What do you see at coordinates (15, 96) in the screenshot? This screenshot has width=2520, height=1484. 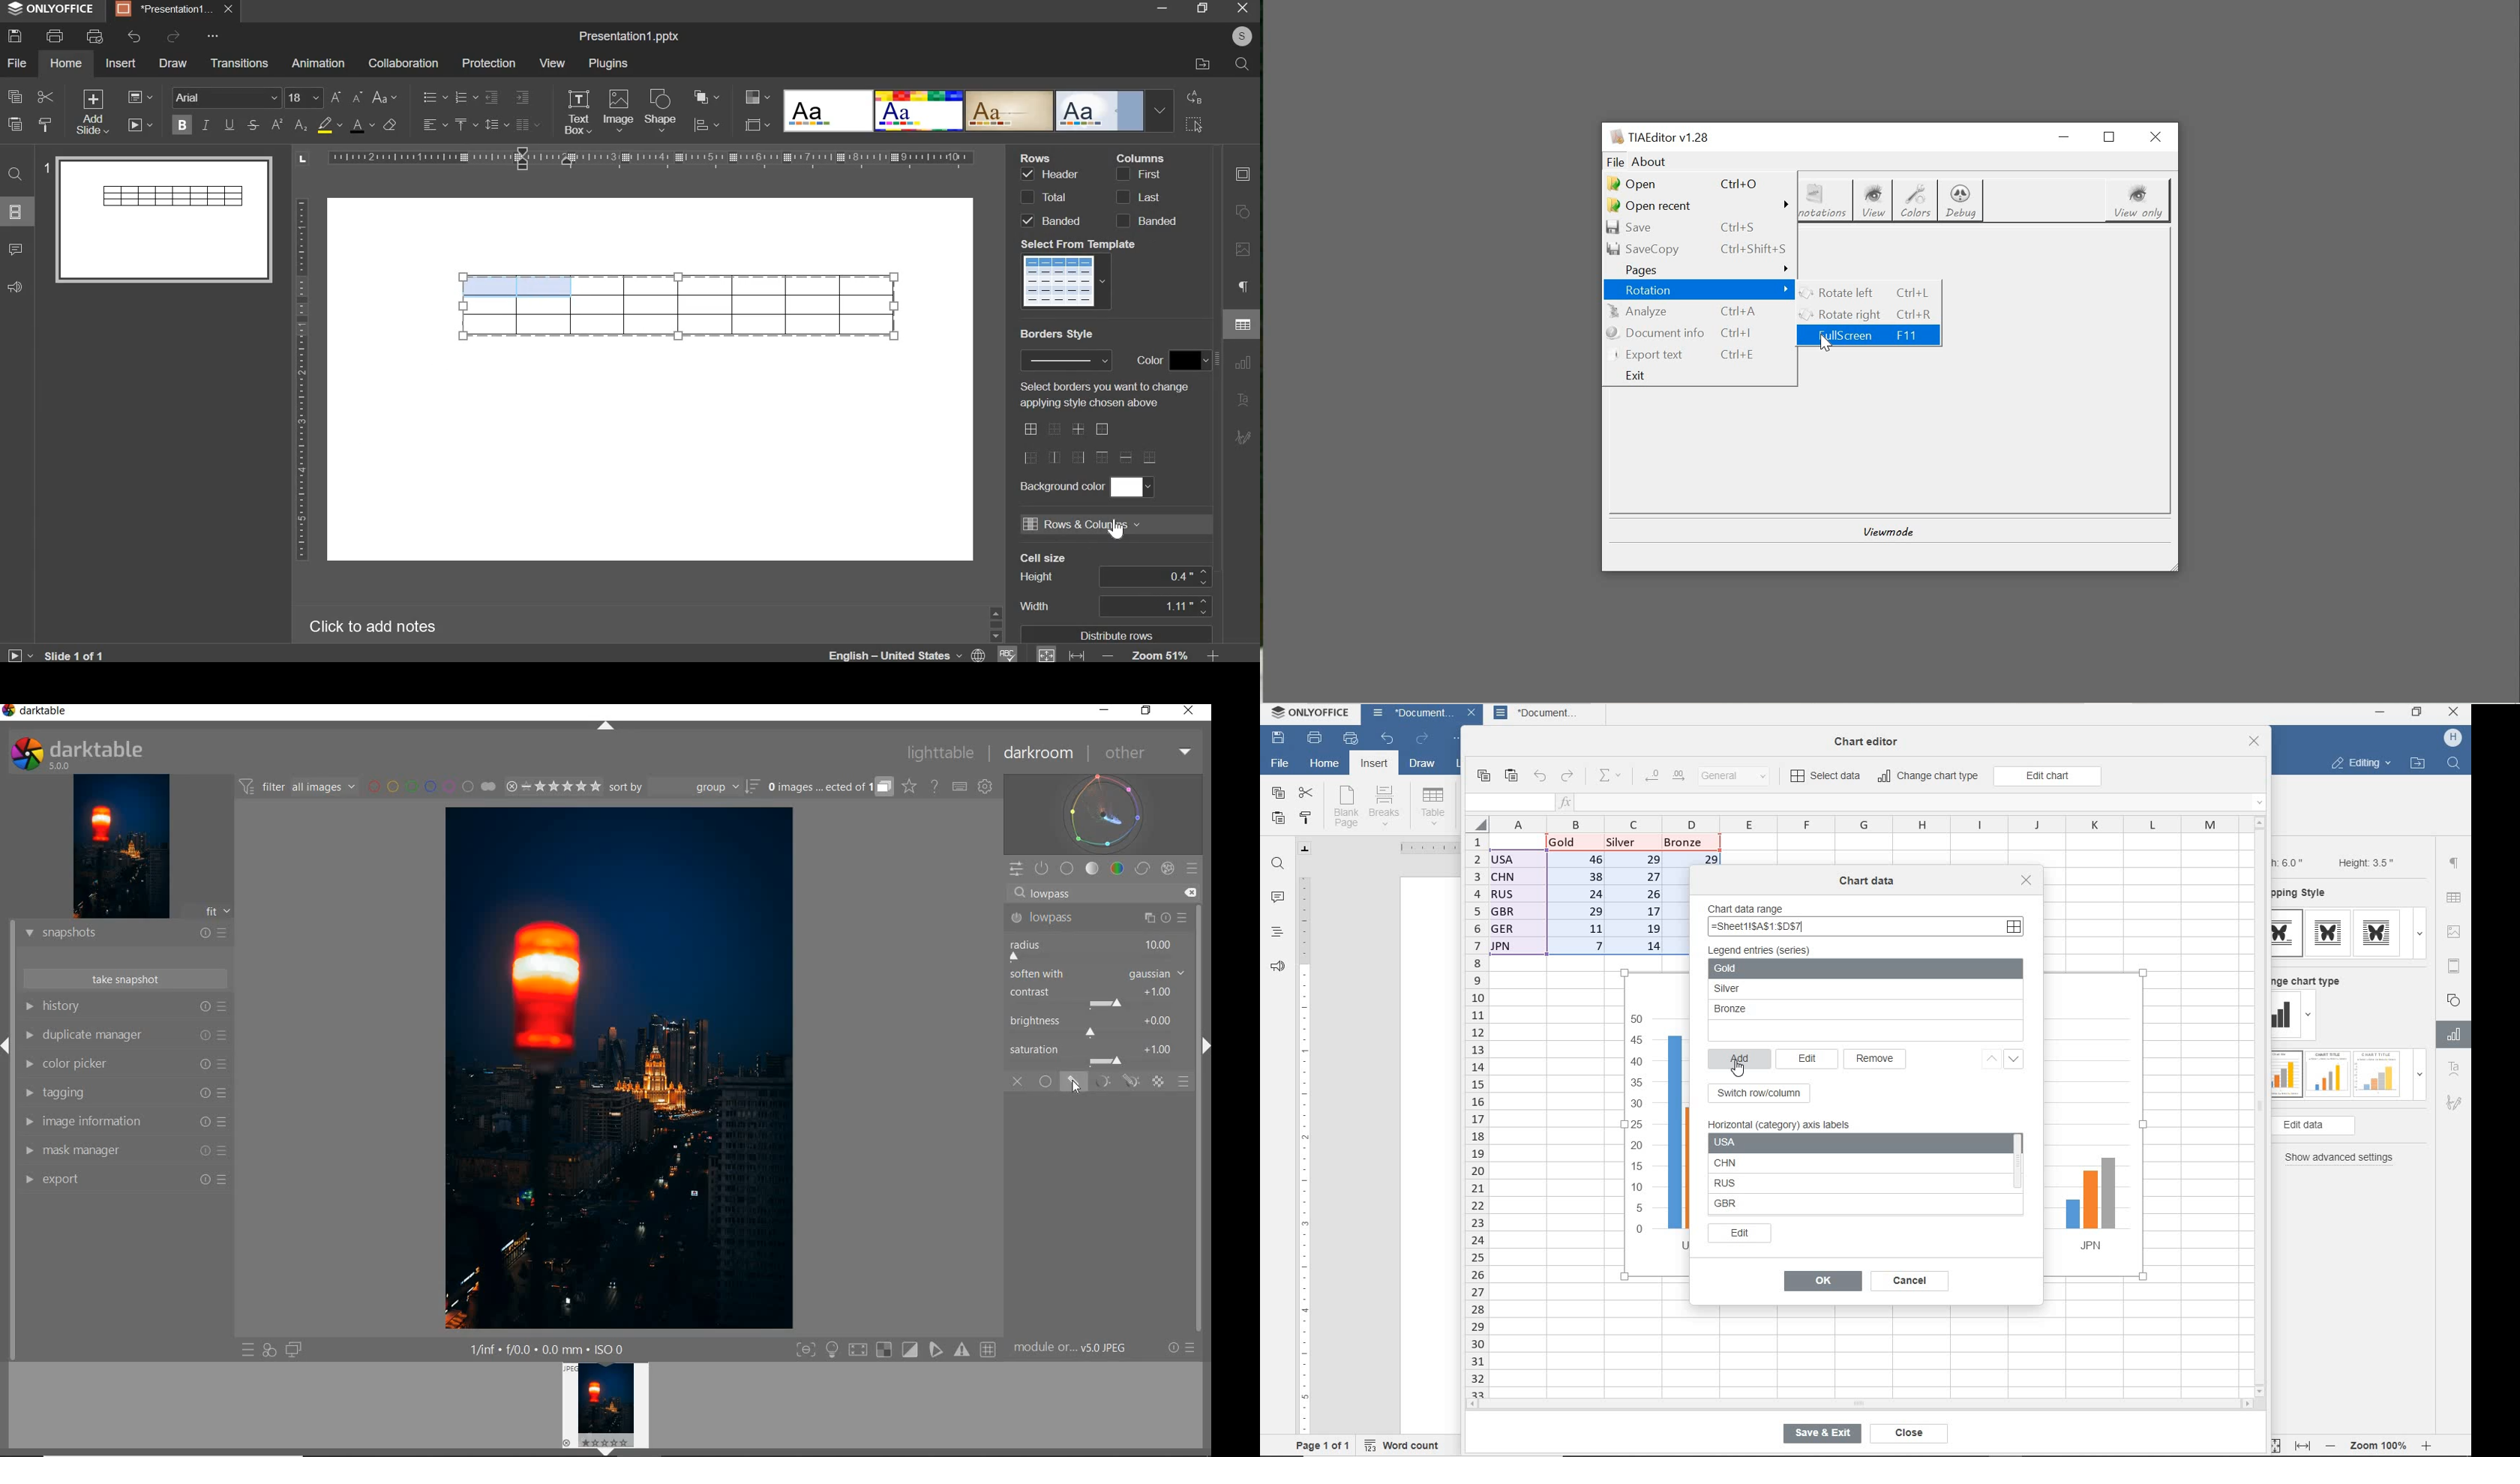 I see `copy` at bounding box center [15, 96].